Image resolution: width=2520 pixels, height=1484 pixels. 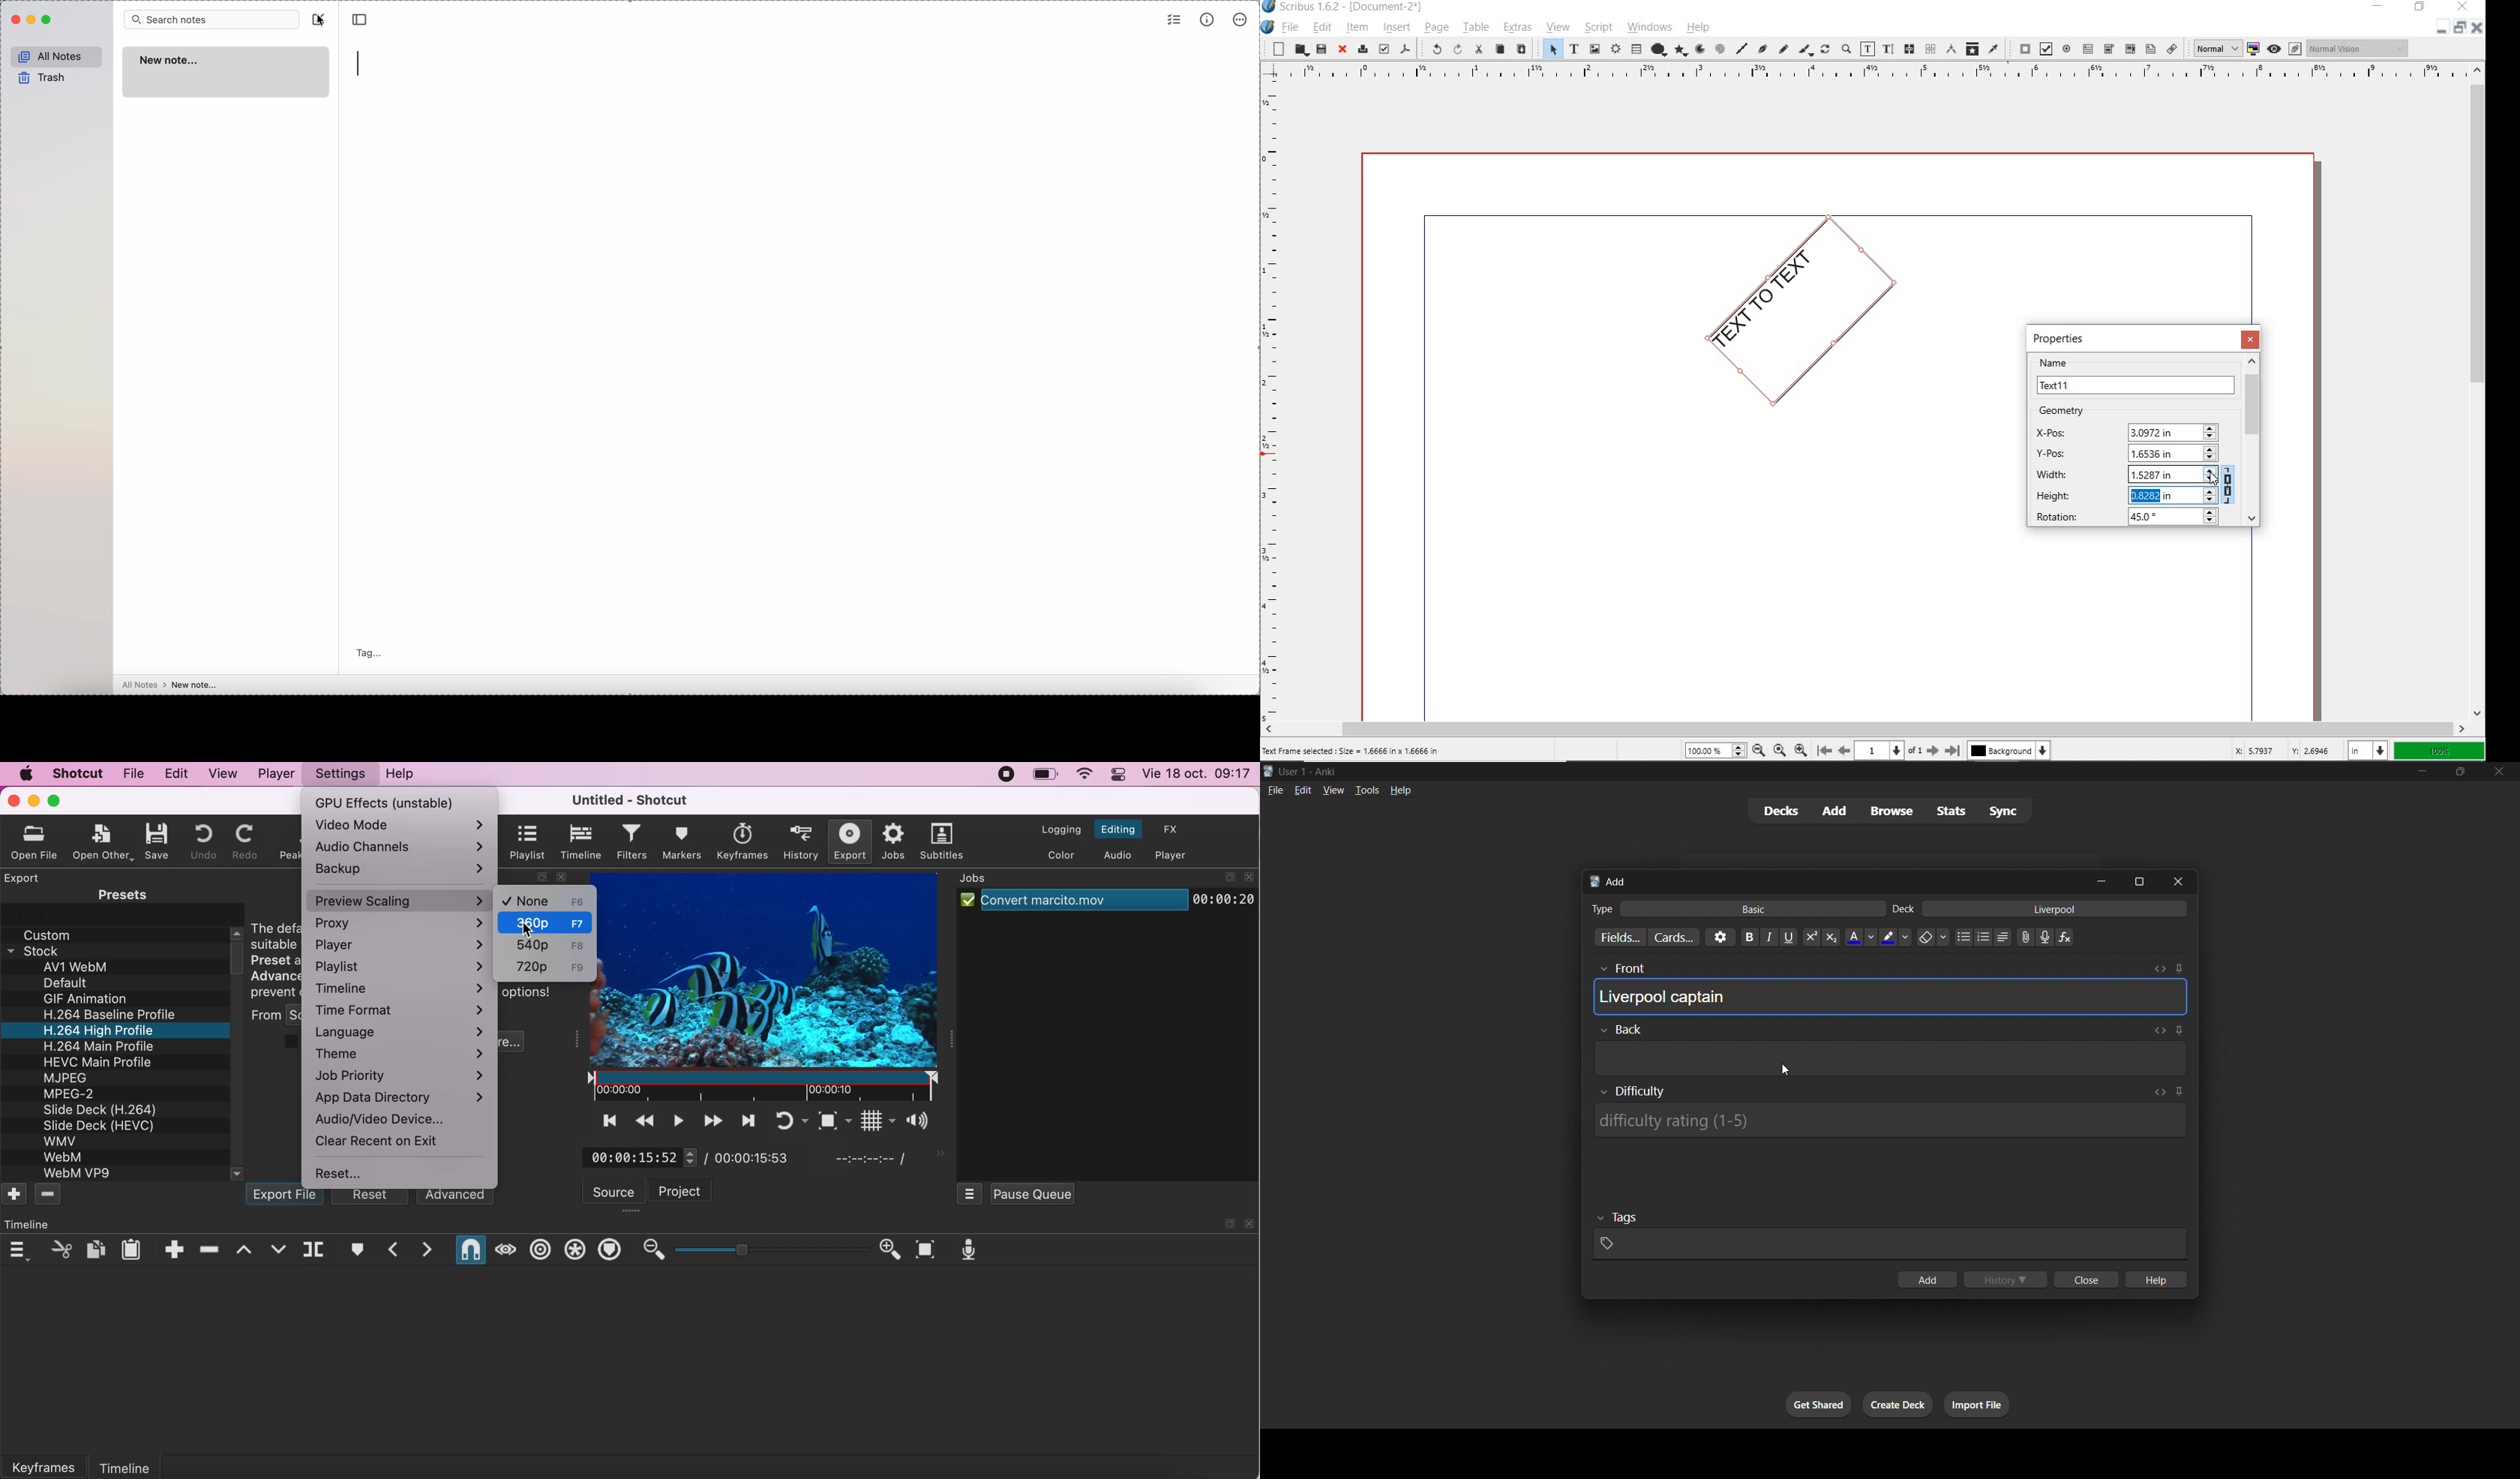 What do you see at coordinates (1832, 937) in the screenshot?
I see `Subscript` at bounding box center [1832, 937].